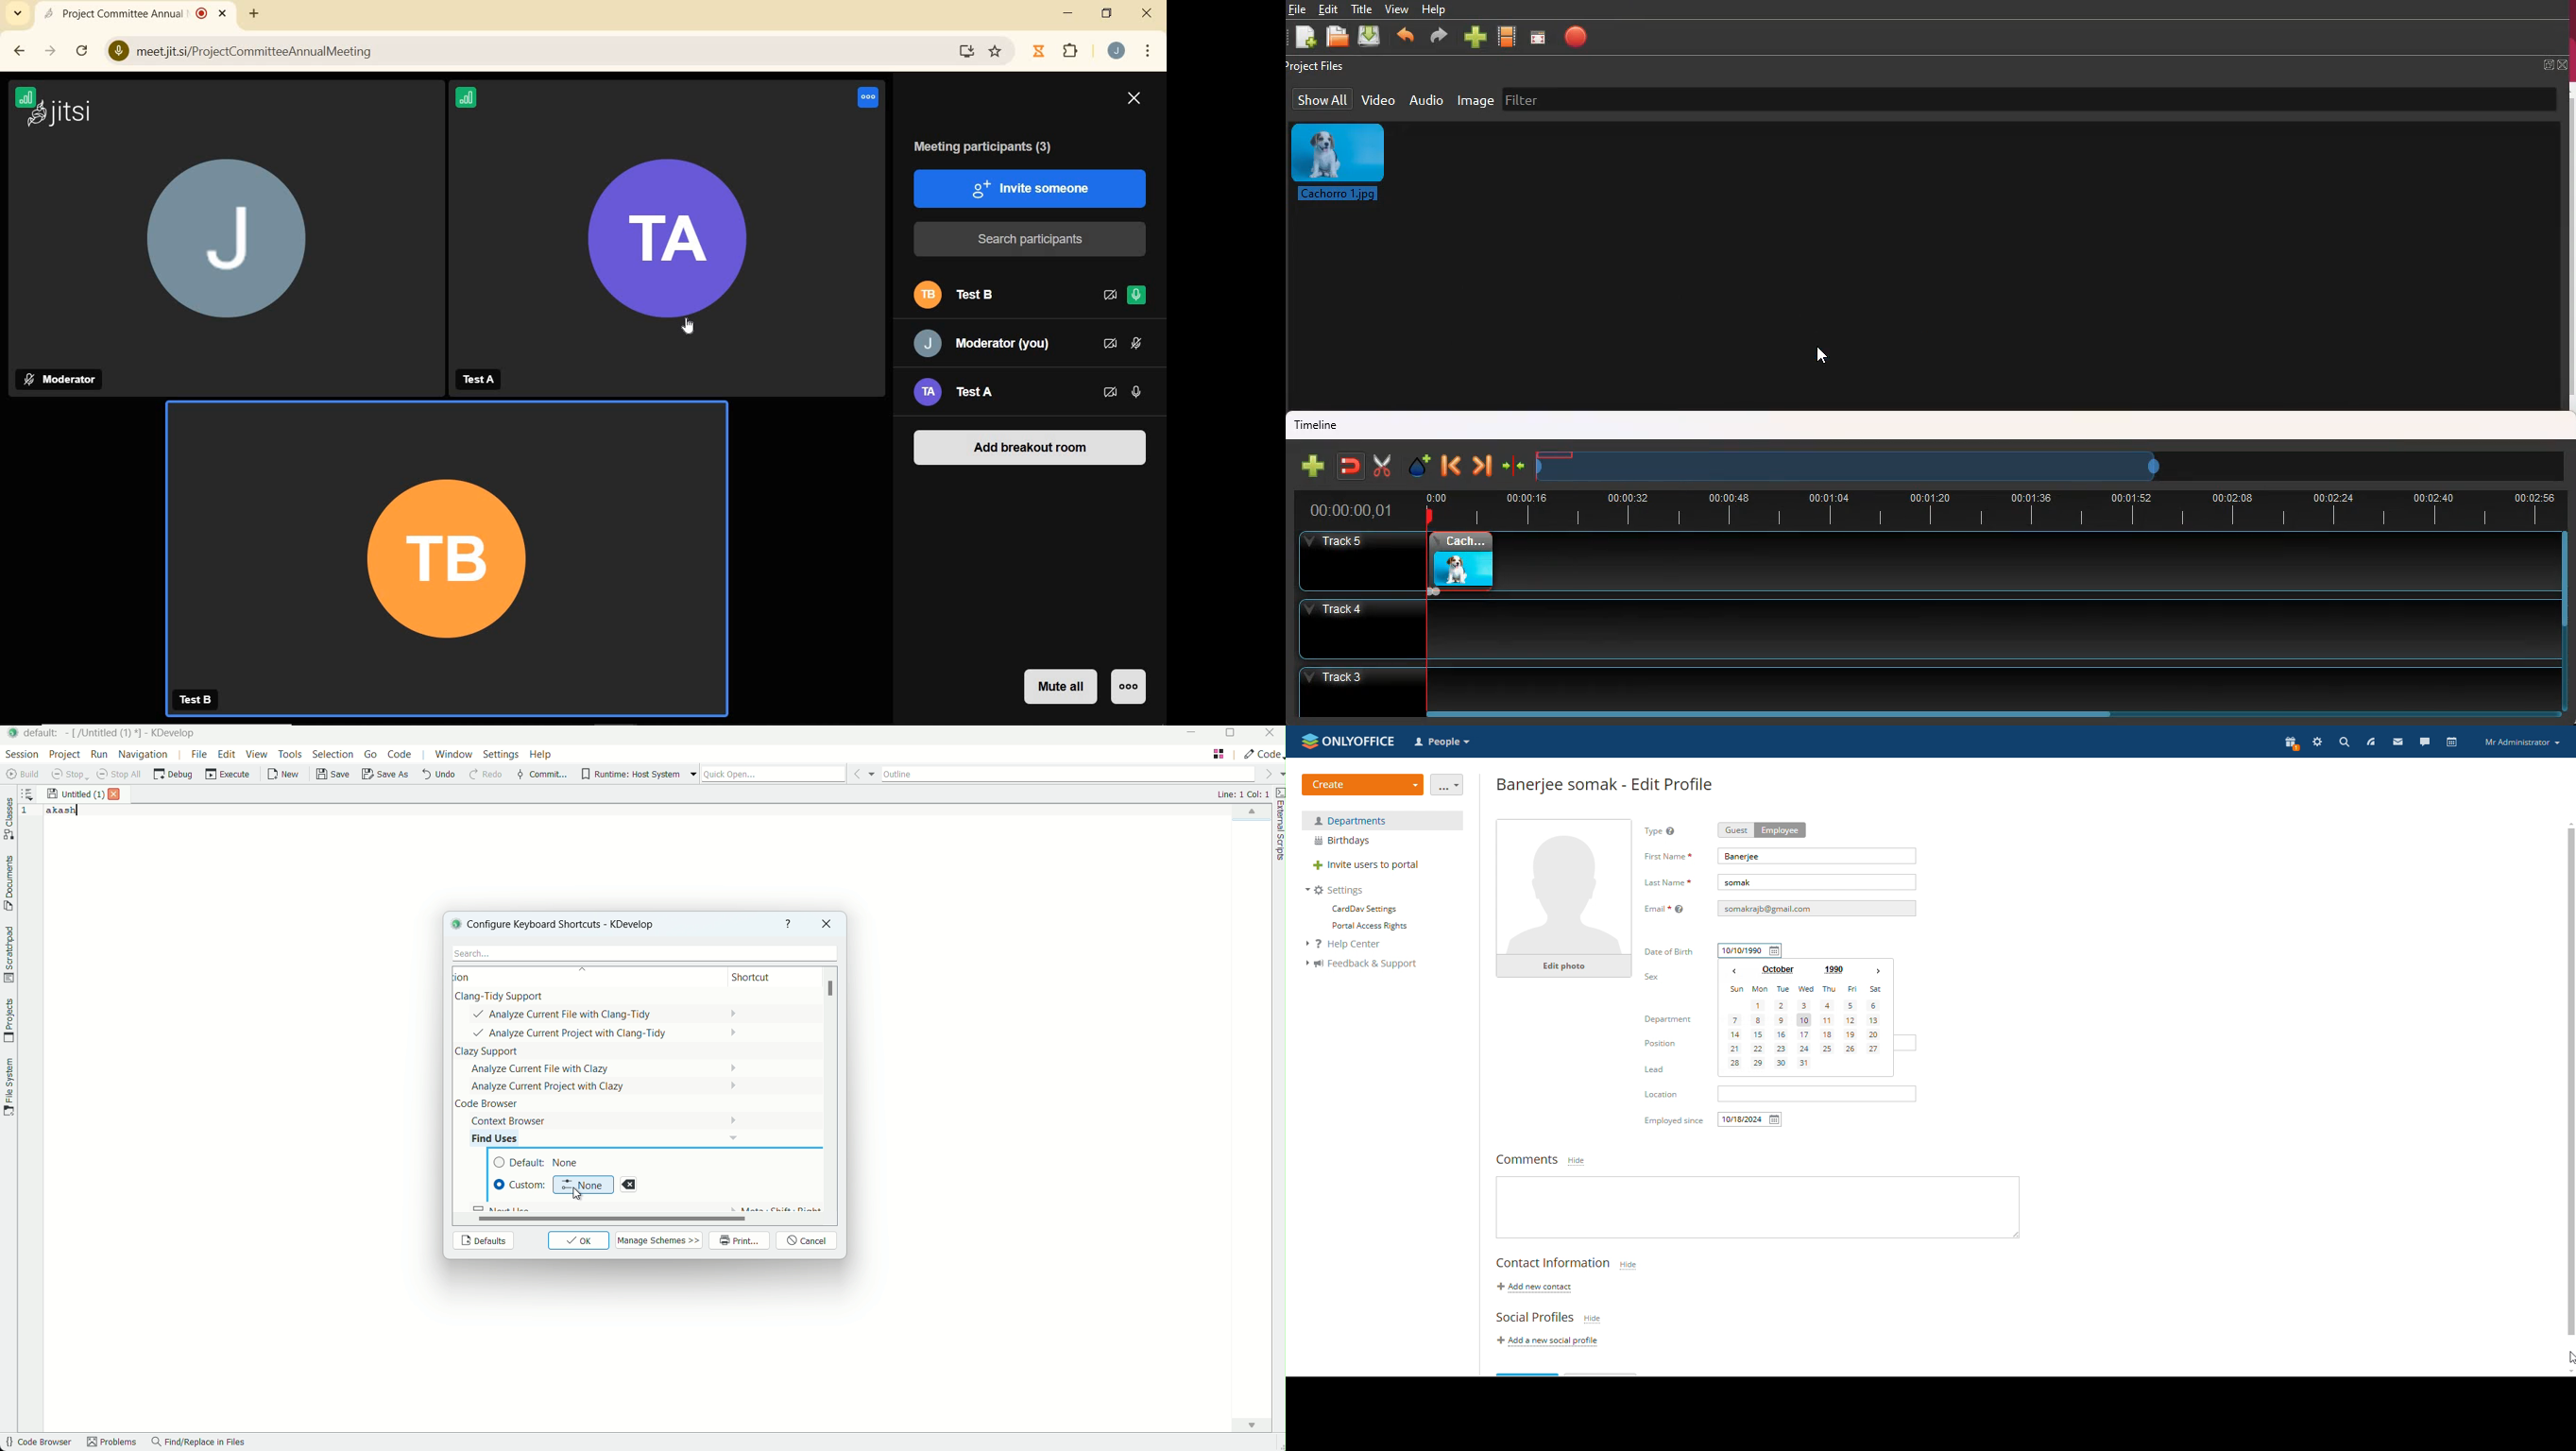  I want to click on ADD NEW TAB, so click(253, 13).